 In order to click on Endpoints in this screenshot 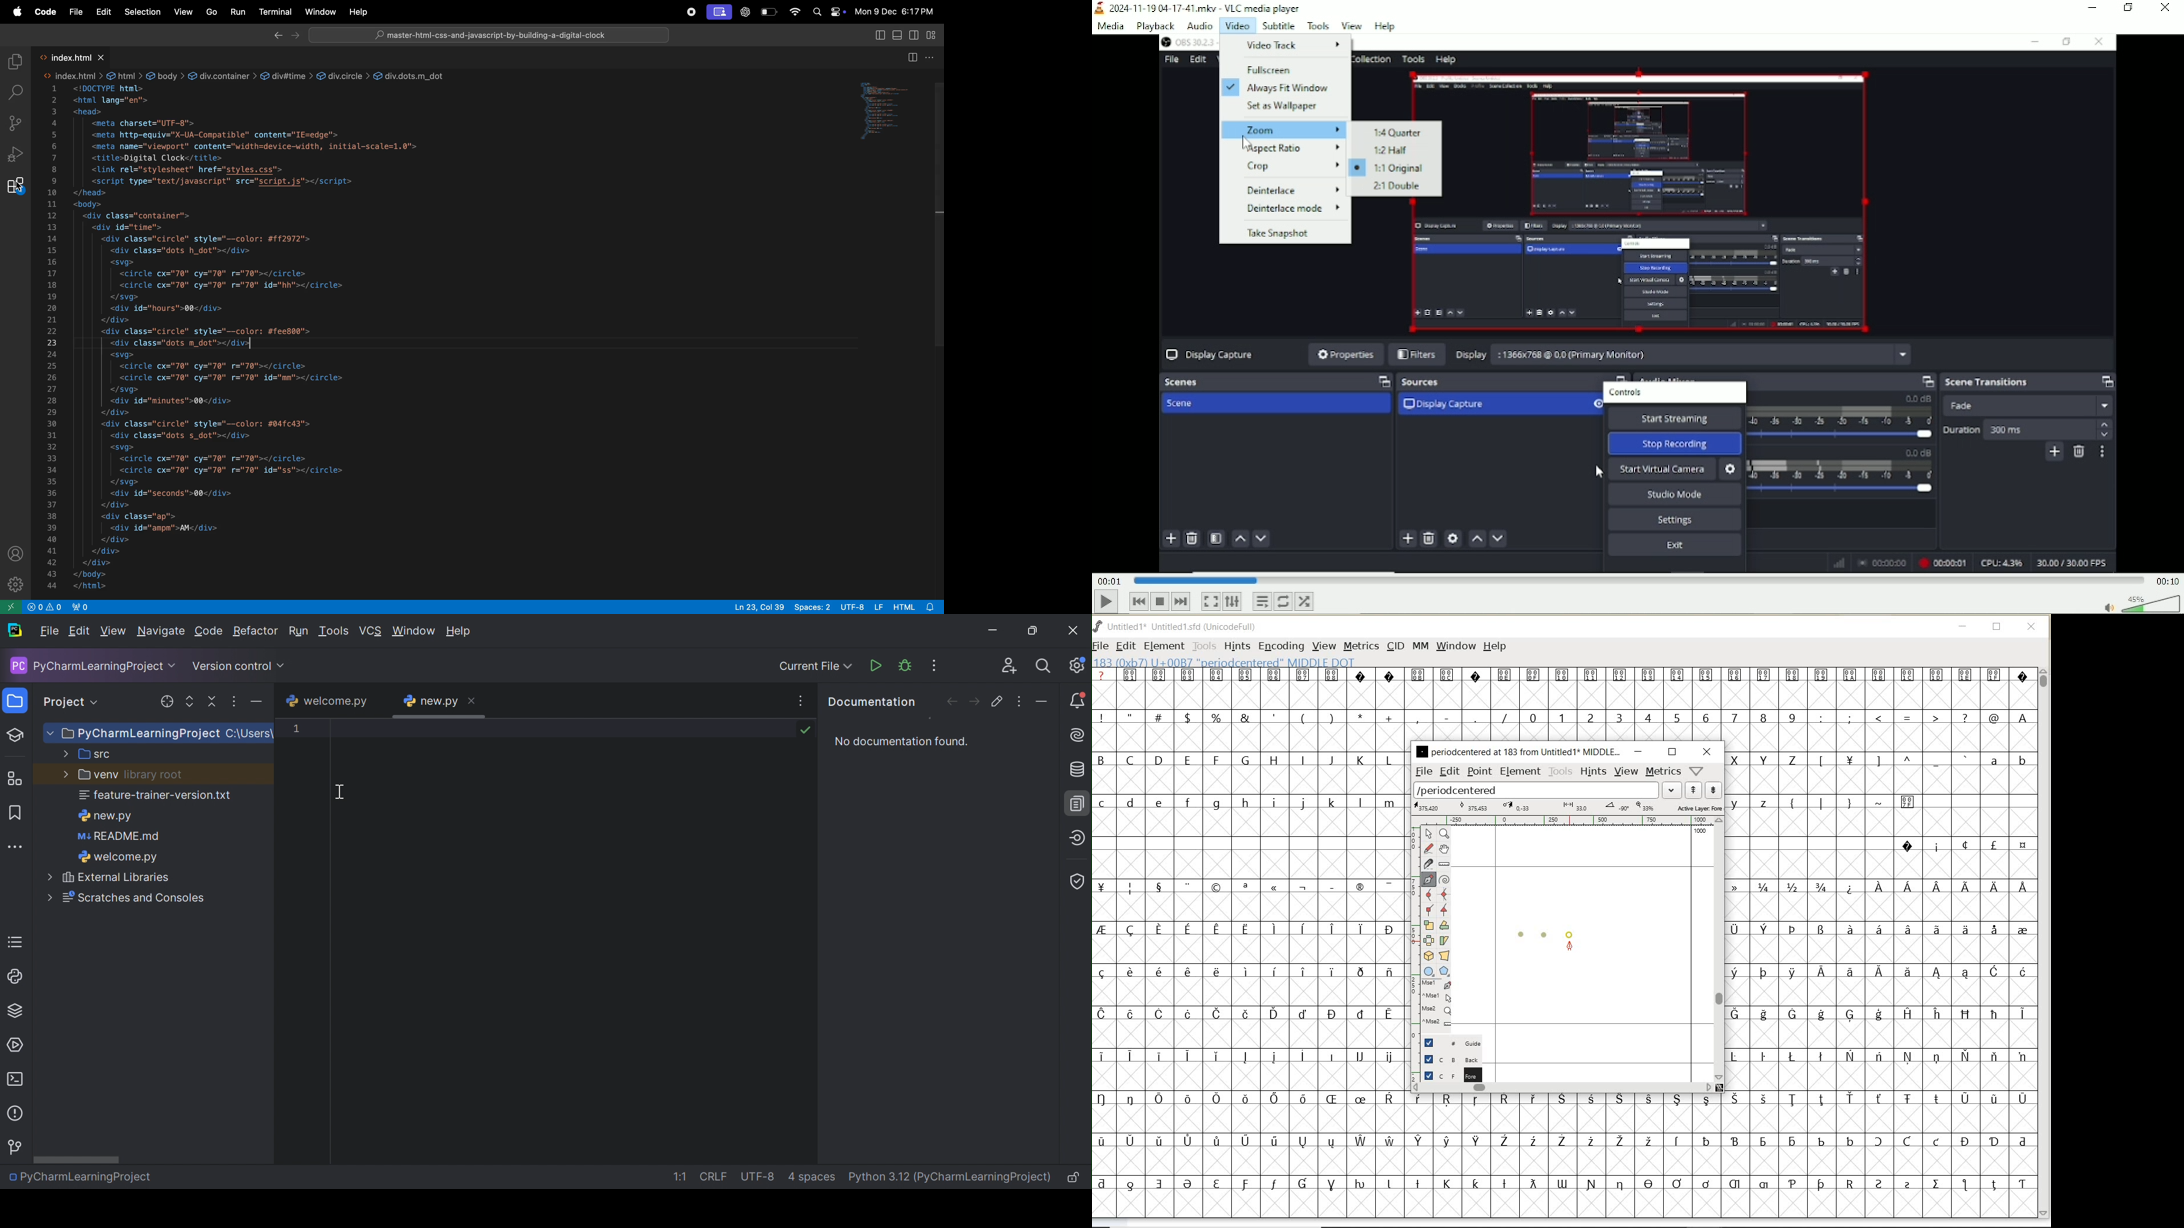, I will do `click(1077, 838)`.